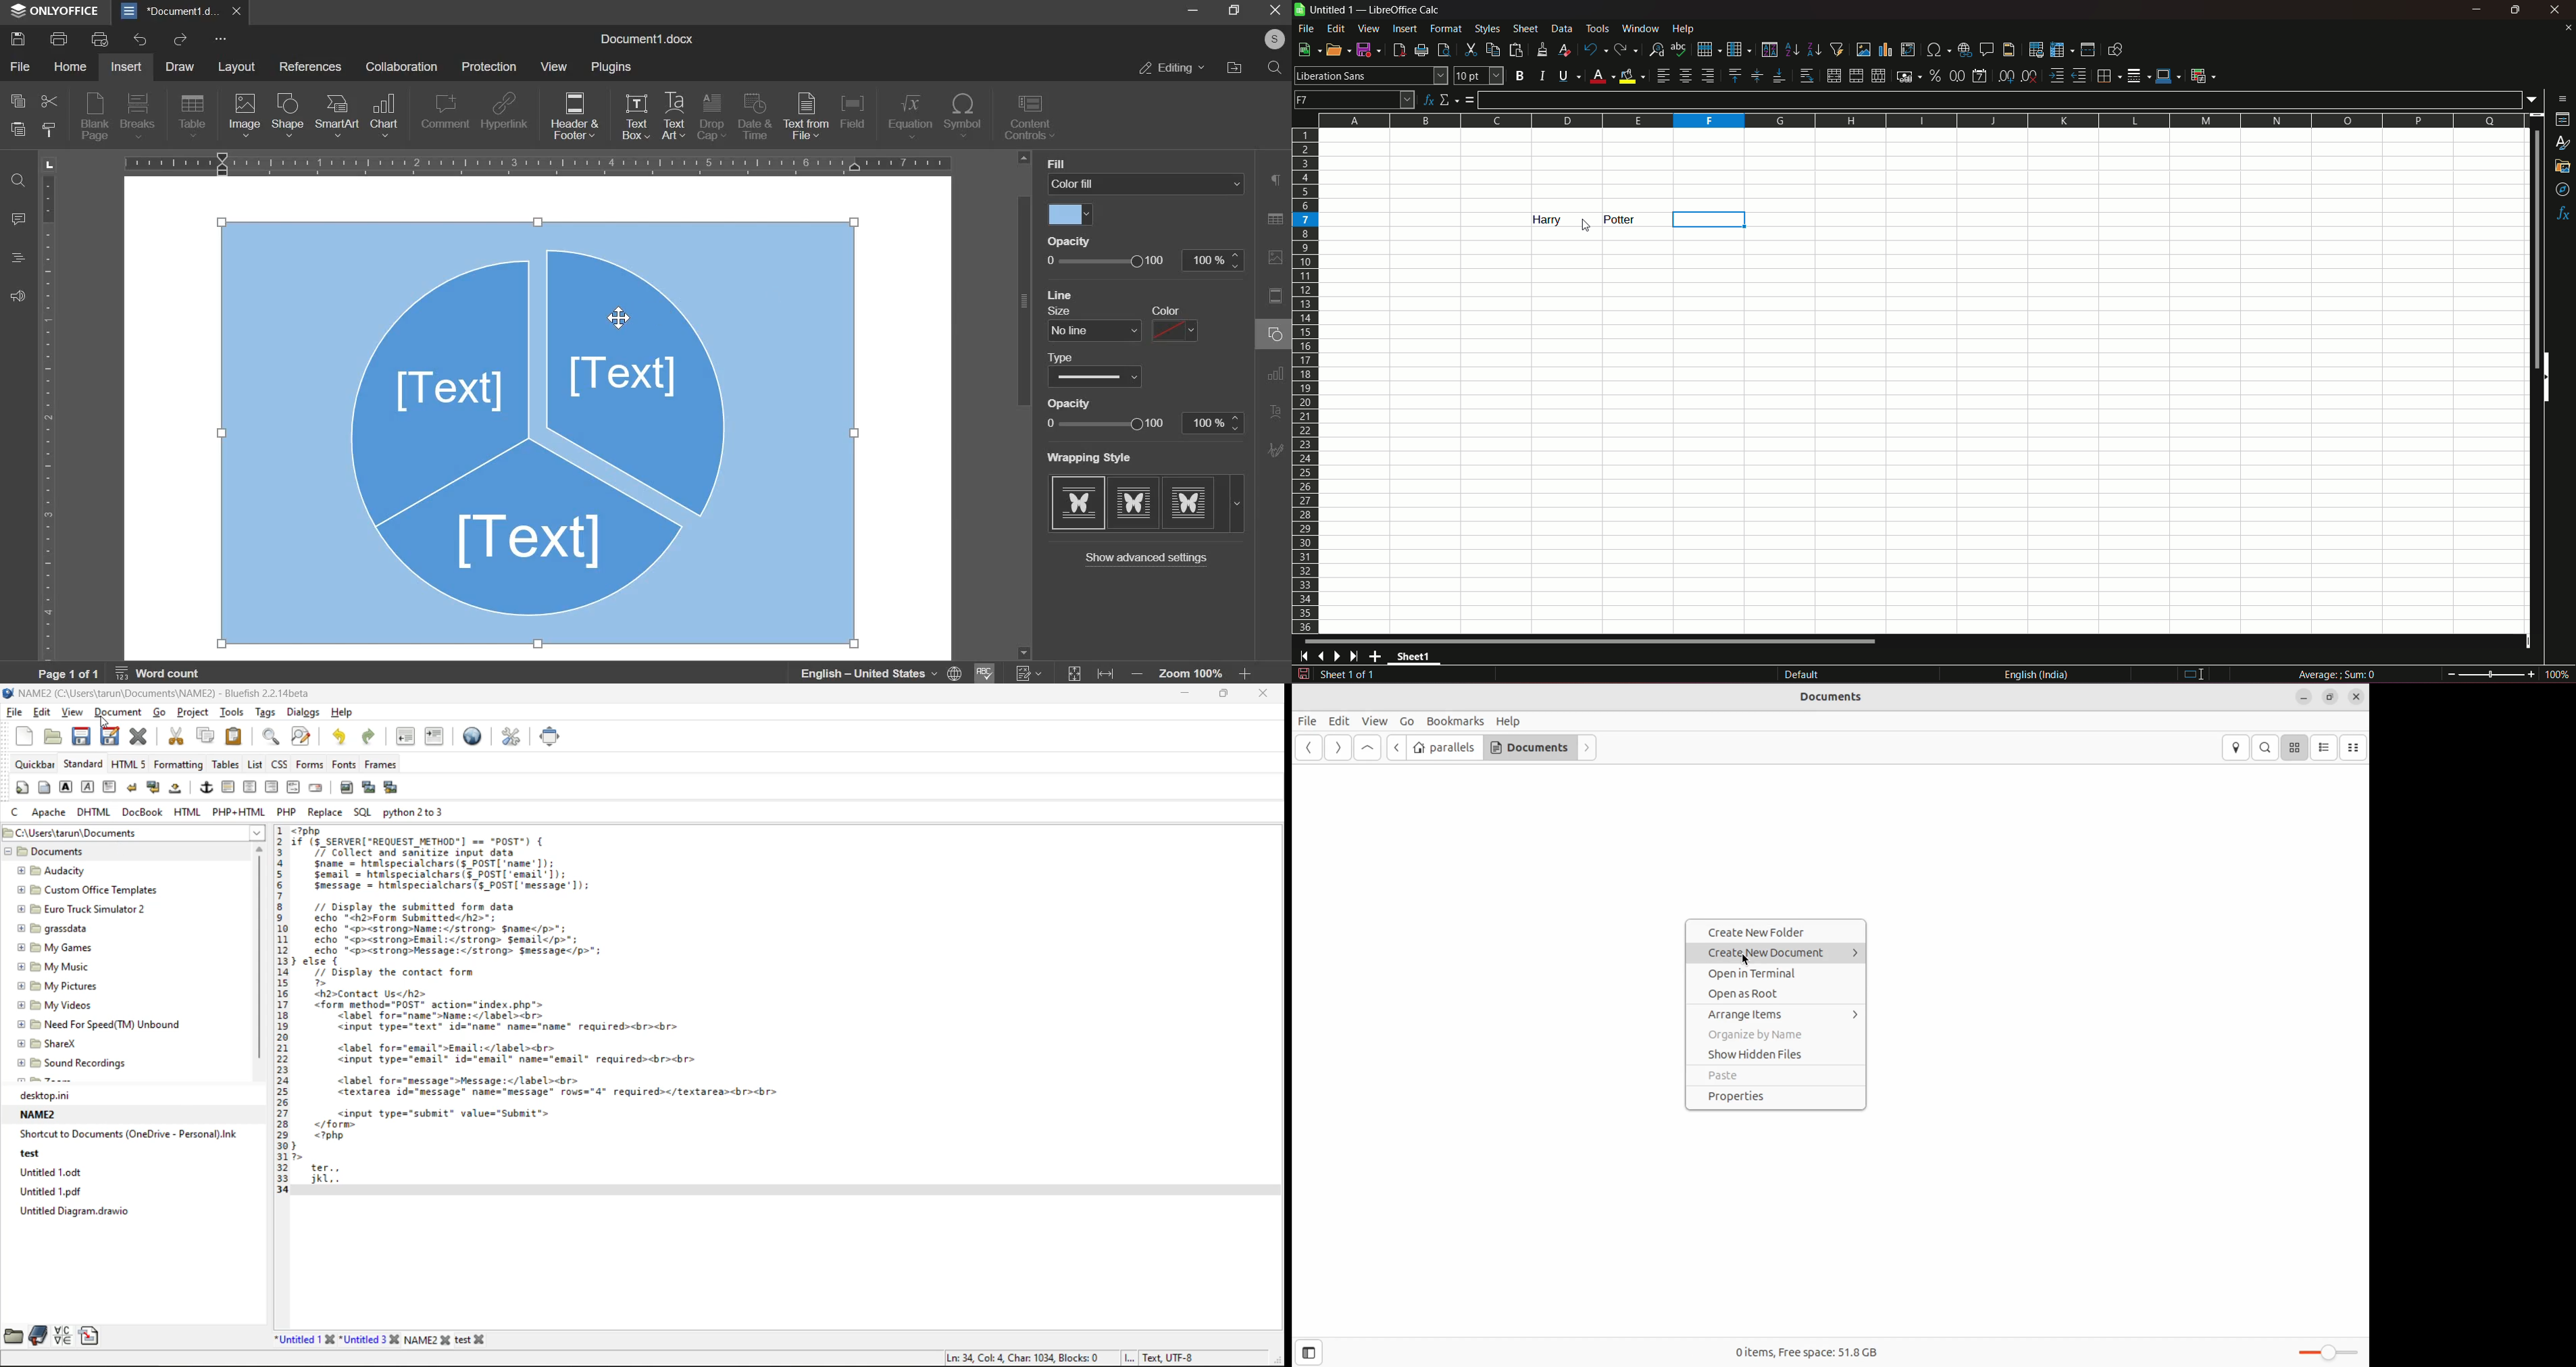 Image resolution: width=2576 pixels, height=1372 pixels. I want to click on vertical scale, so click(49, 413).